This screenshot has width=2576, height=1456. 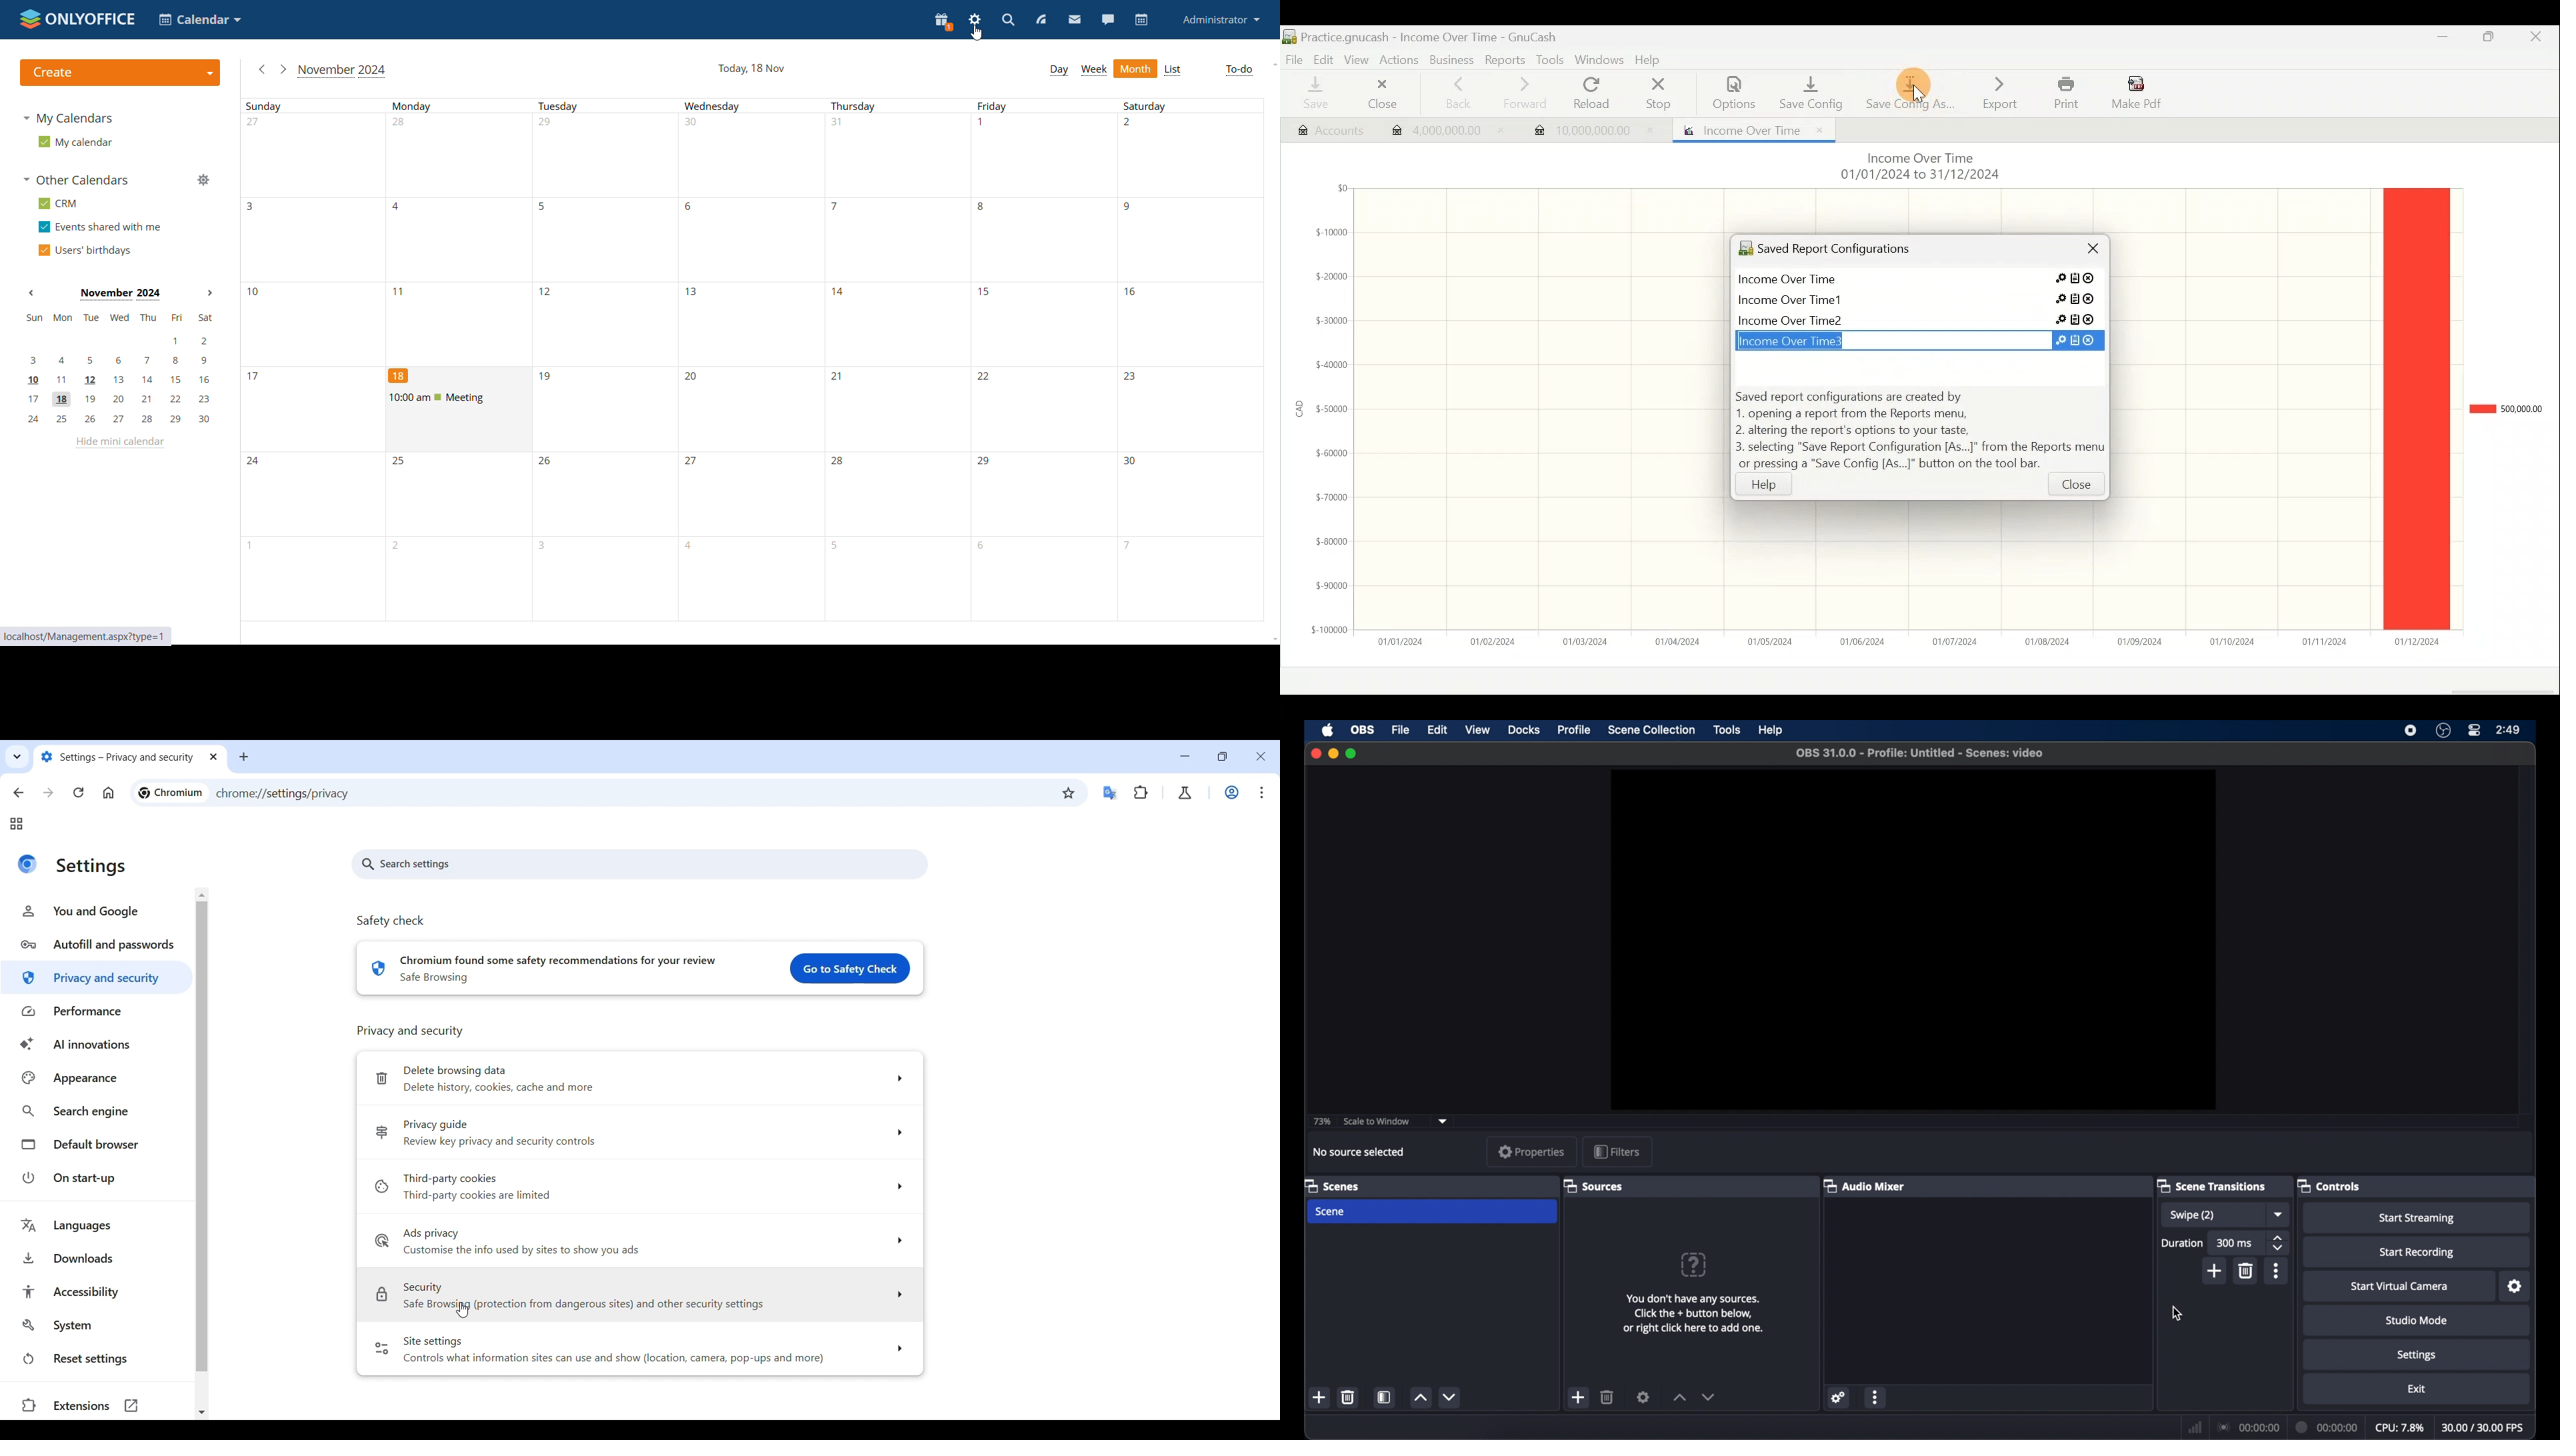 I want to click on Third-party cookies »Third-party cookies are limited, so click(x=641, y=1193).